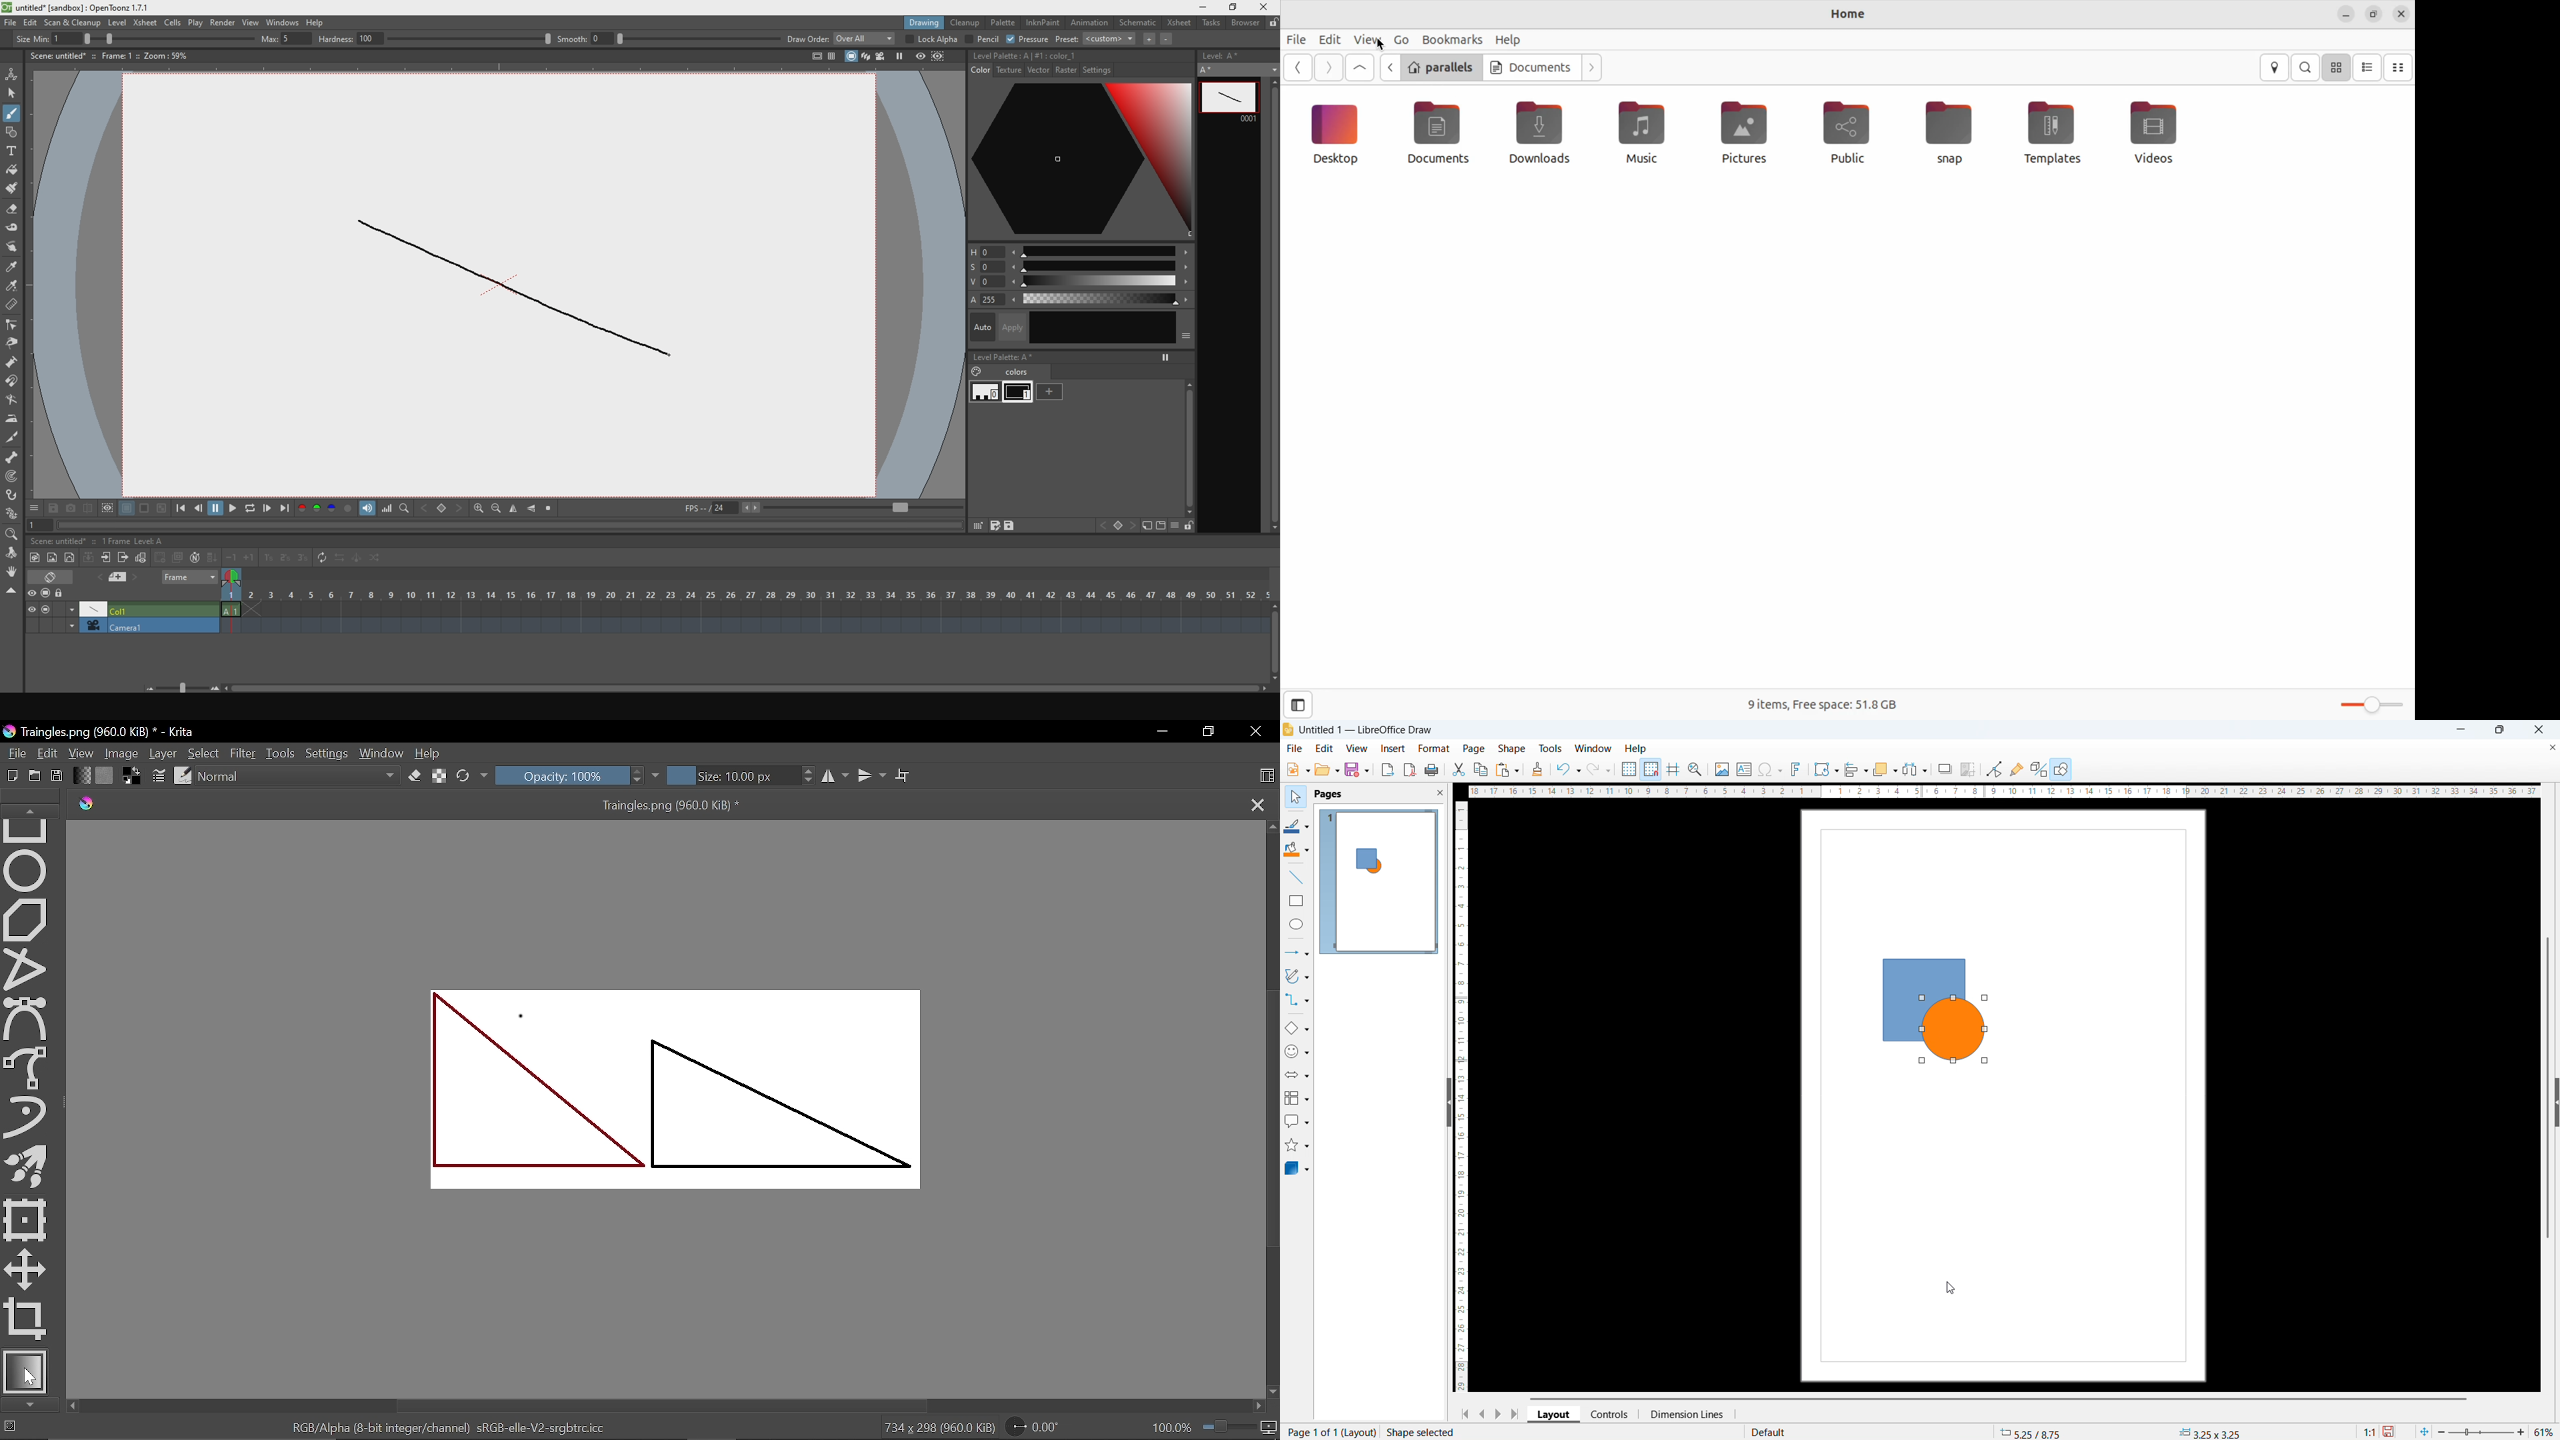 This screenshot has height=1456, width=2576. What do you see at coordinates (1272, 642) in the screenshot?
I see `scroll bar` at bounding box center [1272, 642].